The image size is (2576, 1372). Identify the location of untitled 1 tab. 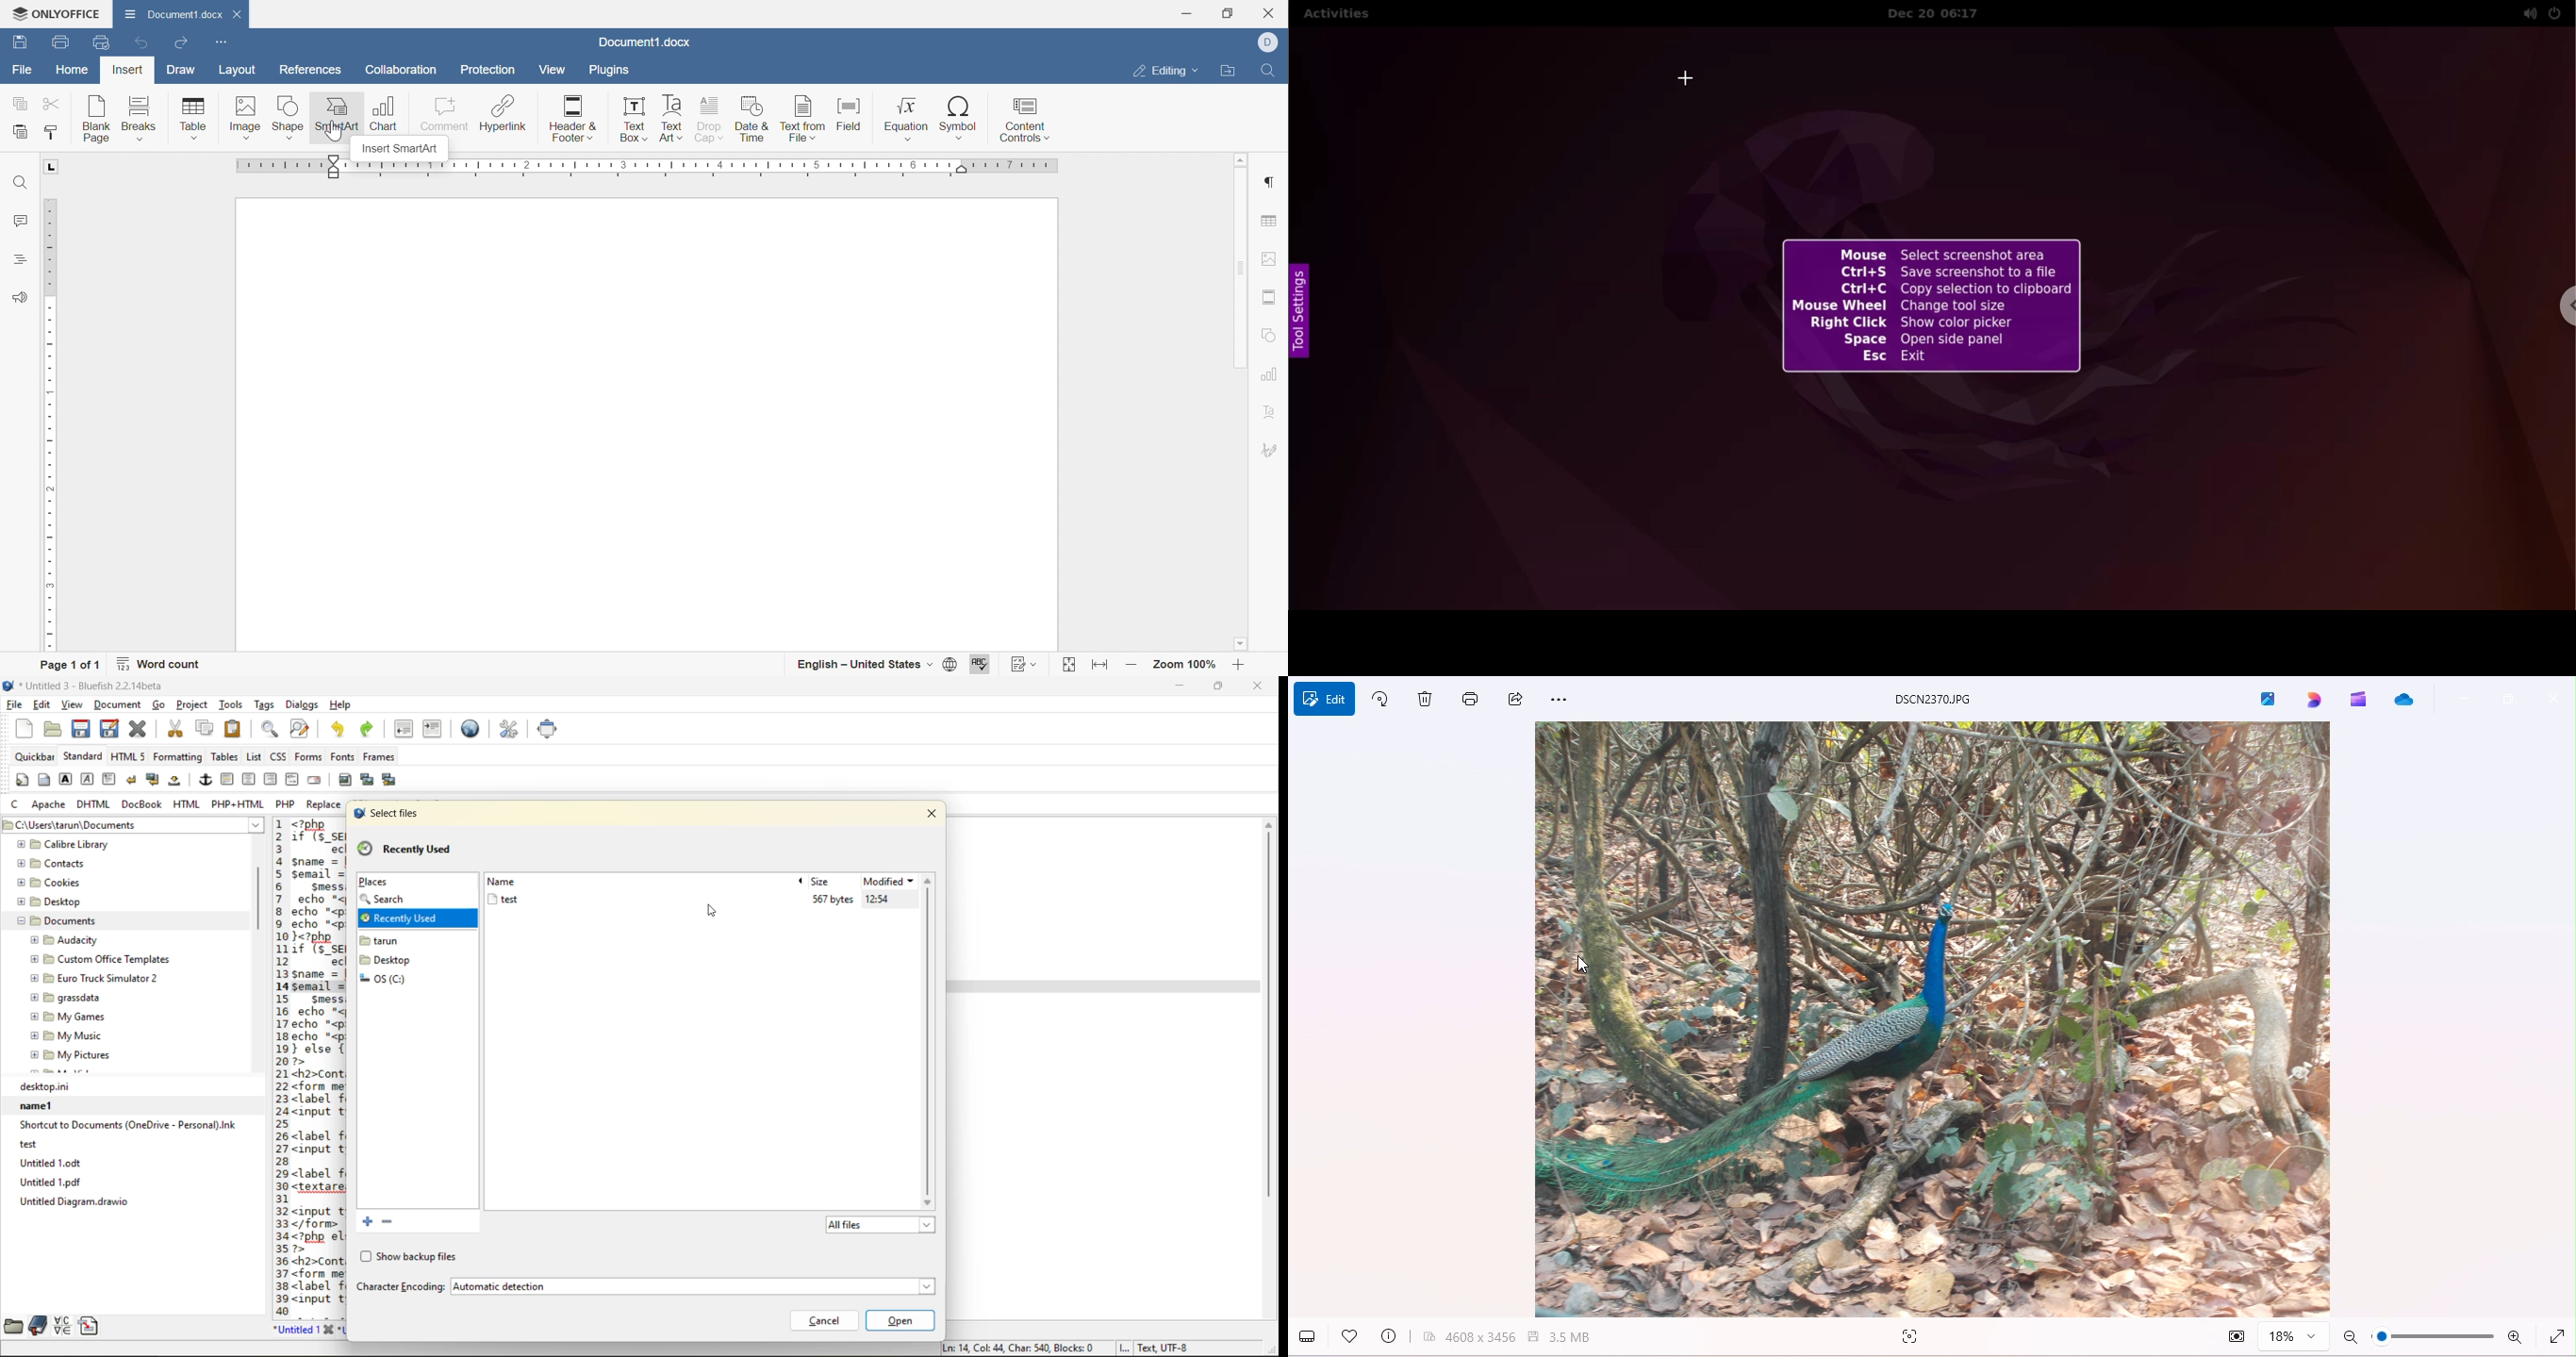
(303, 1329).